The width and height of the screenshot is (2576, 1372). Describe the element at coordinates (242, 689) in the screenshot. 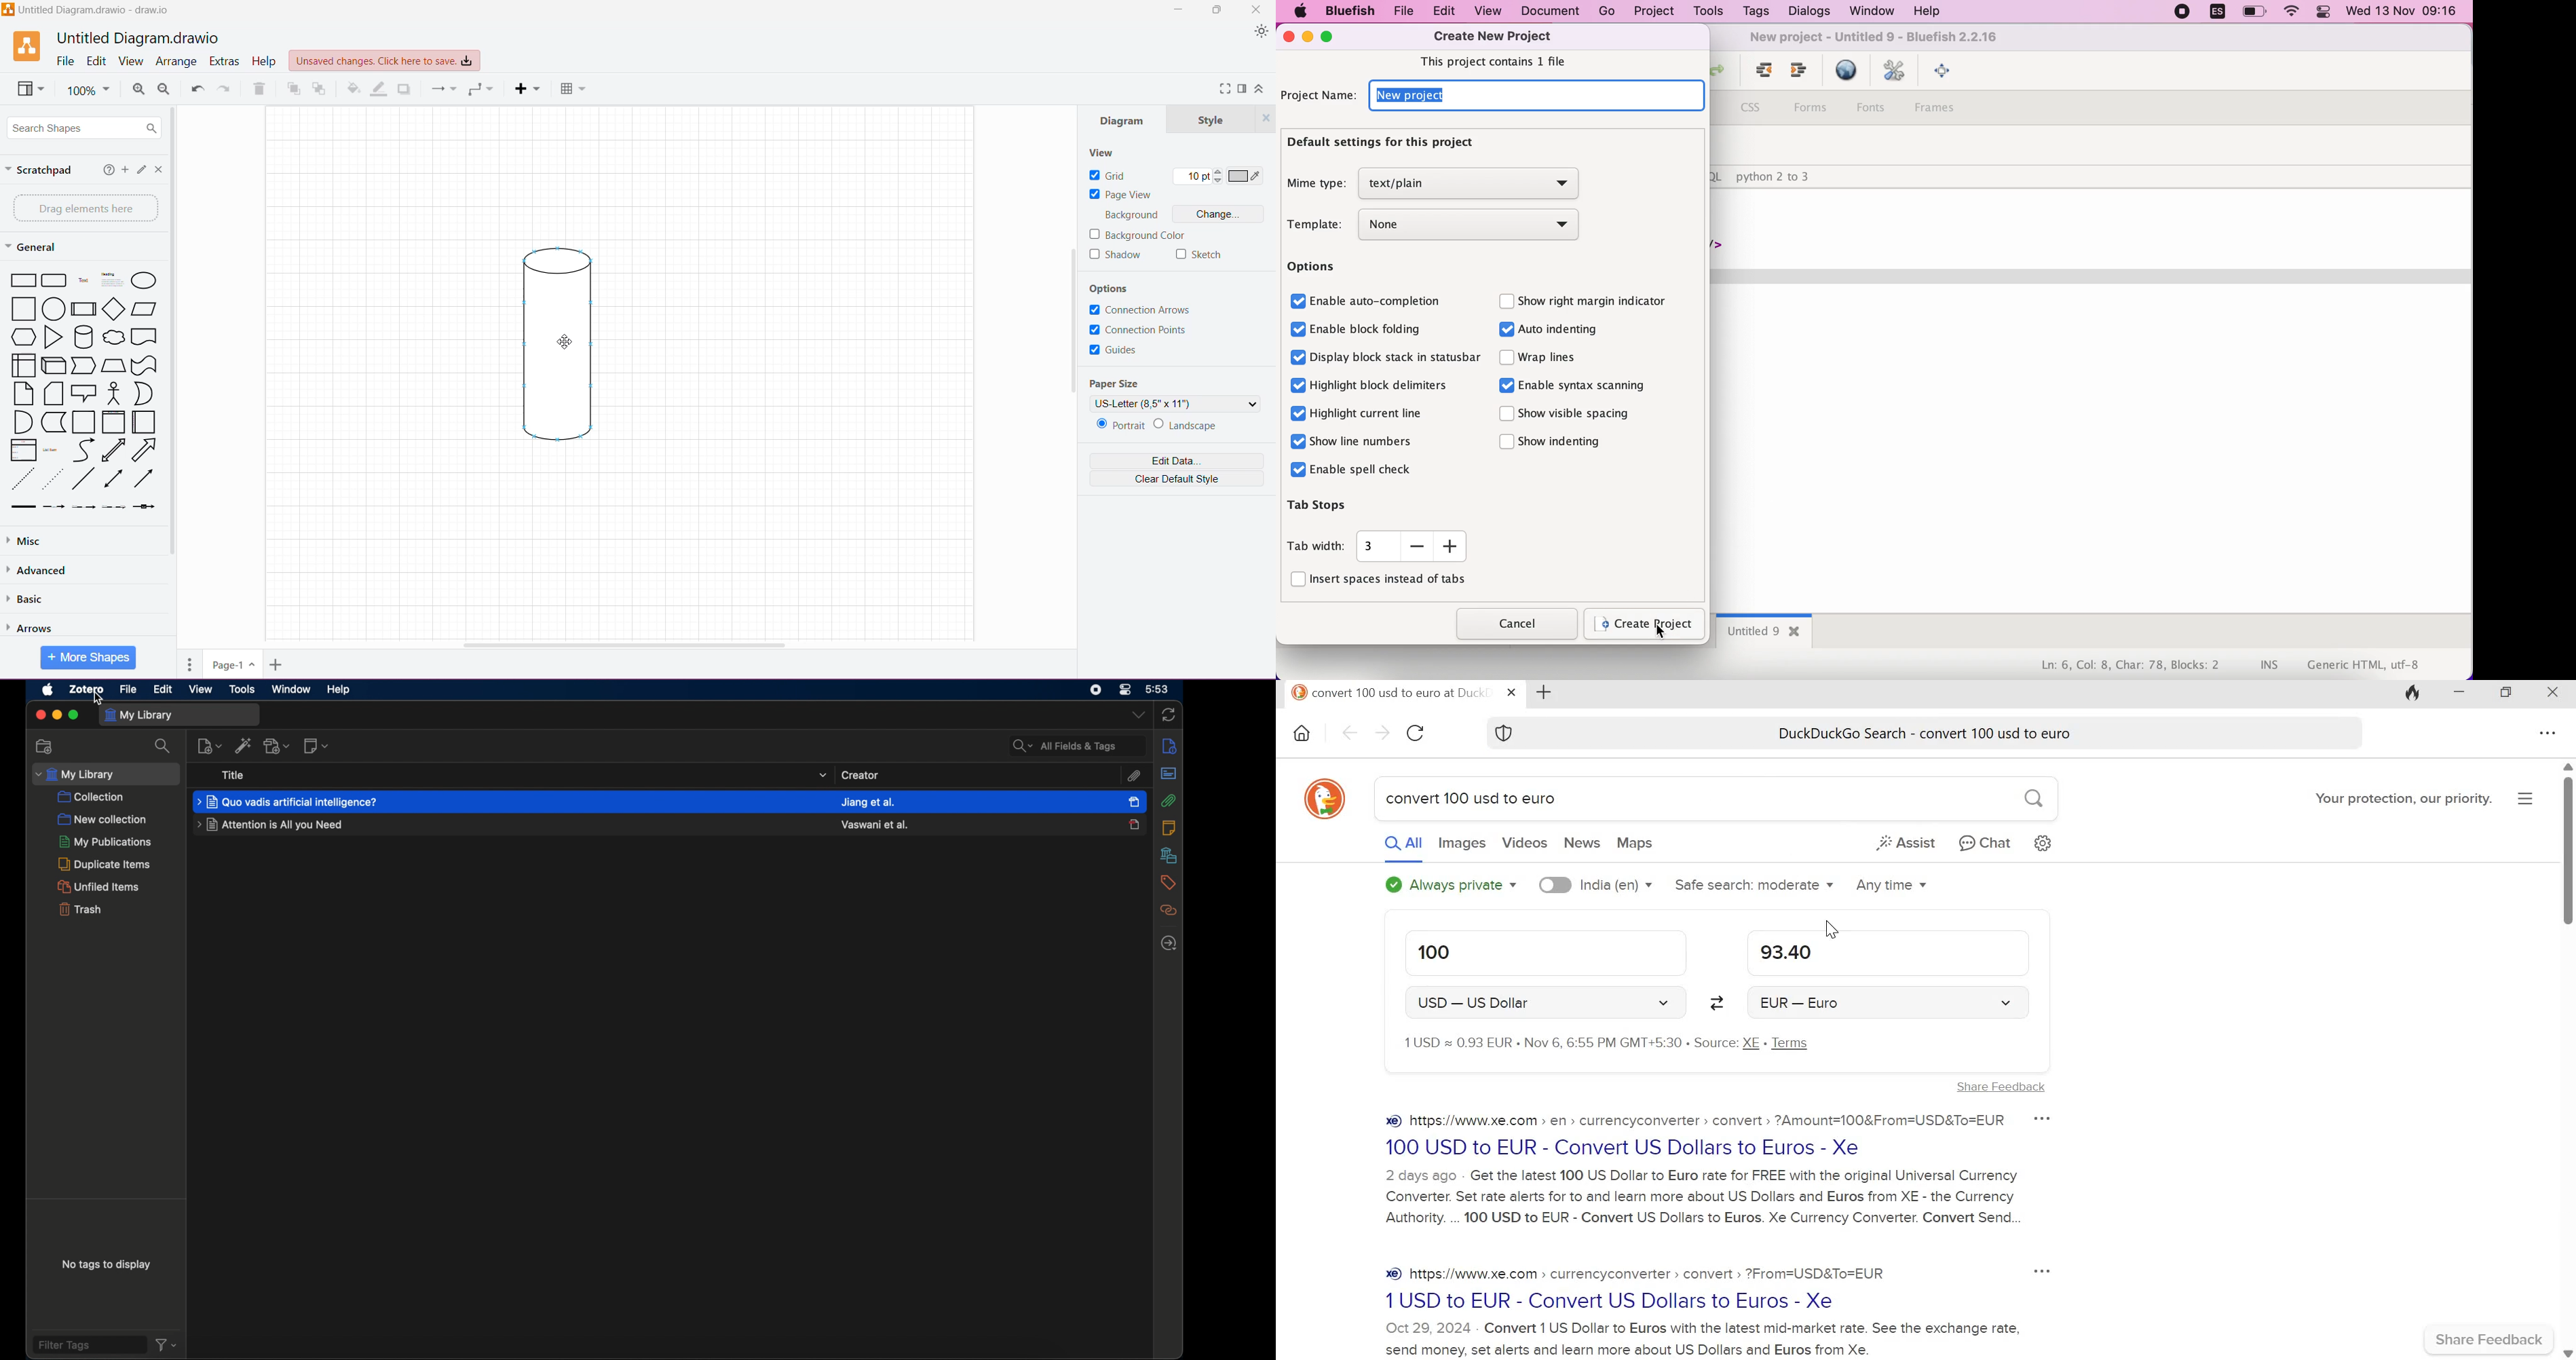

I see `tools` at that location.